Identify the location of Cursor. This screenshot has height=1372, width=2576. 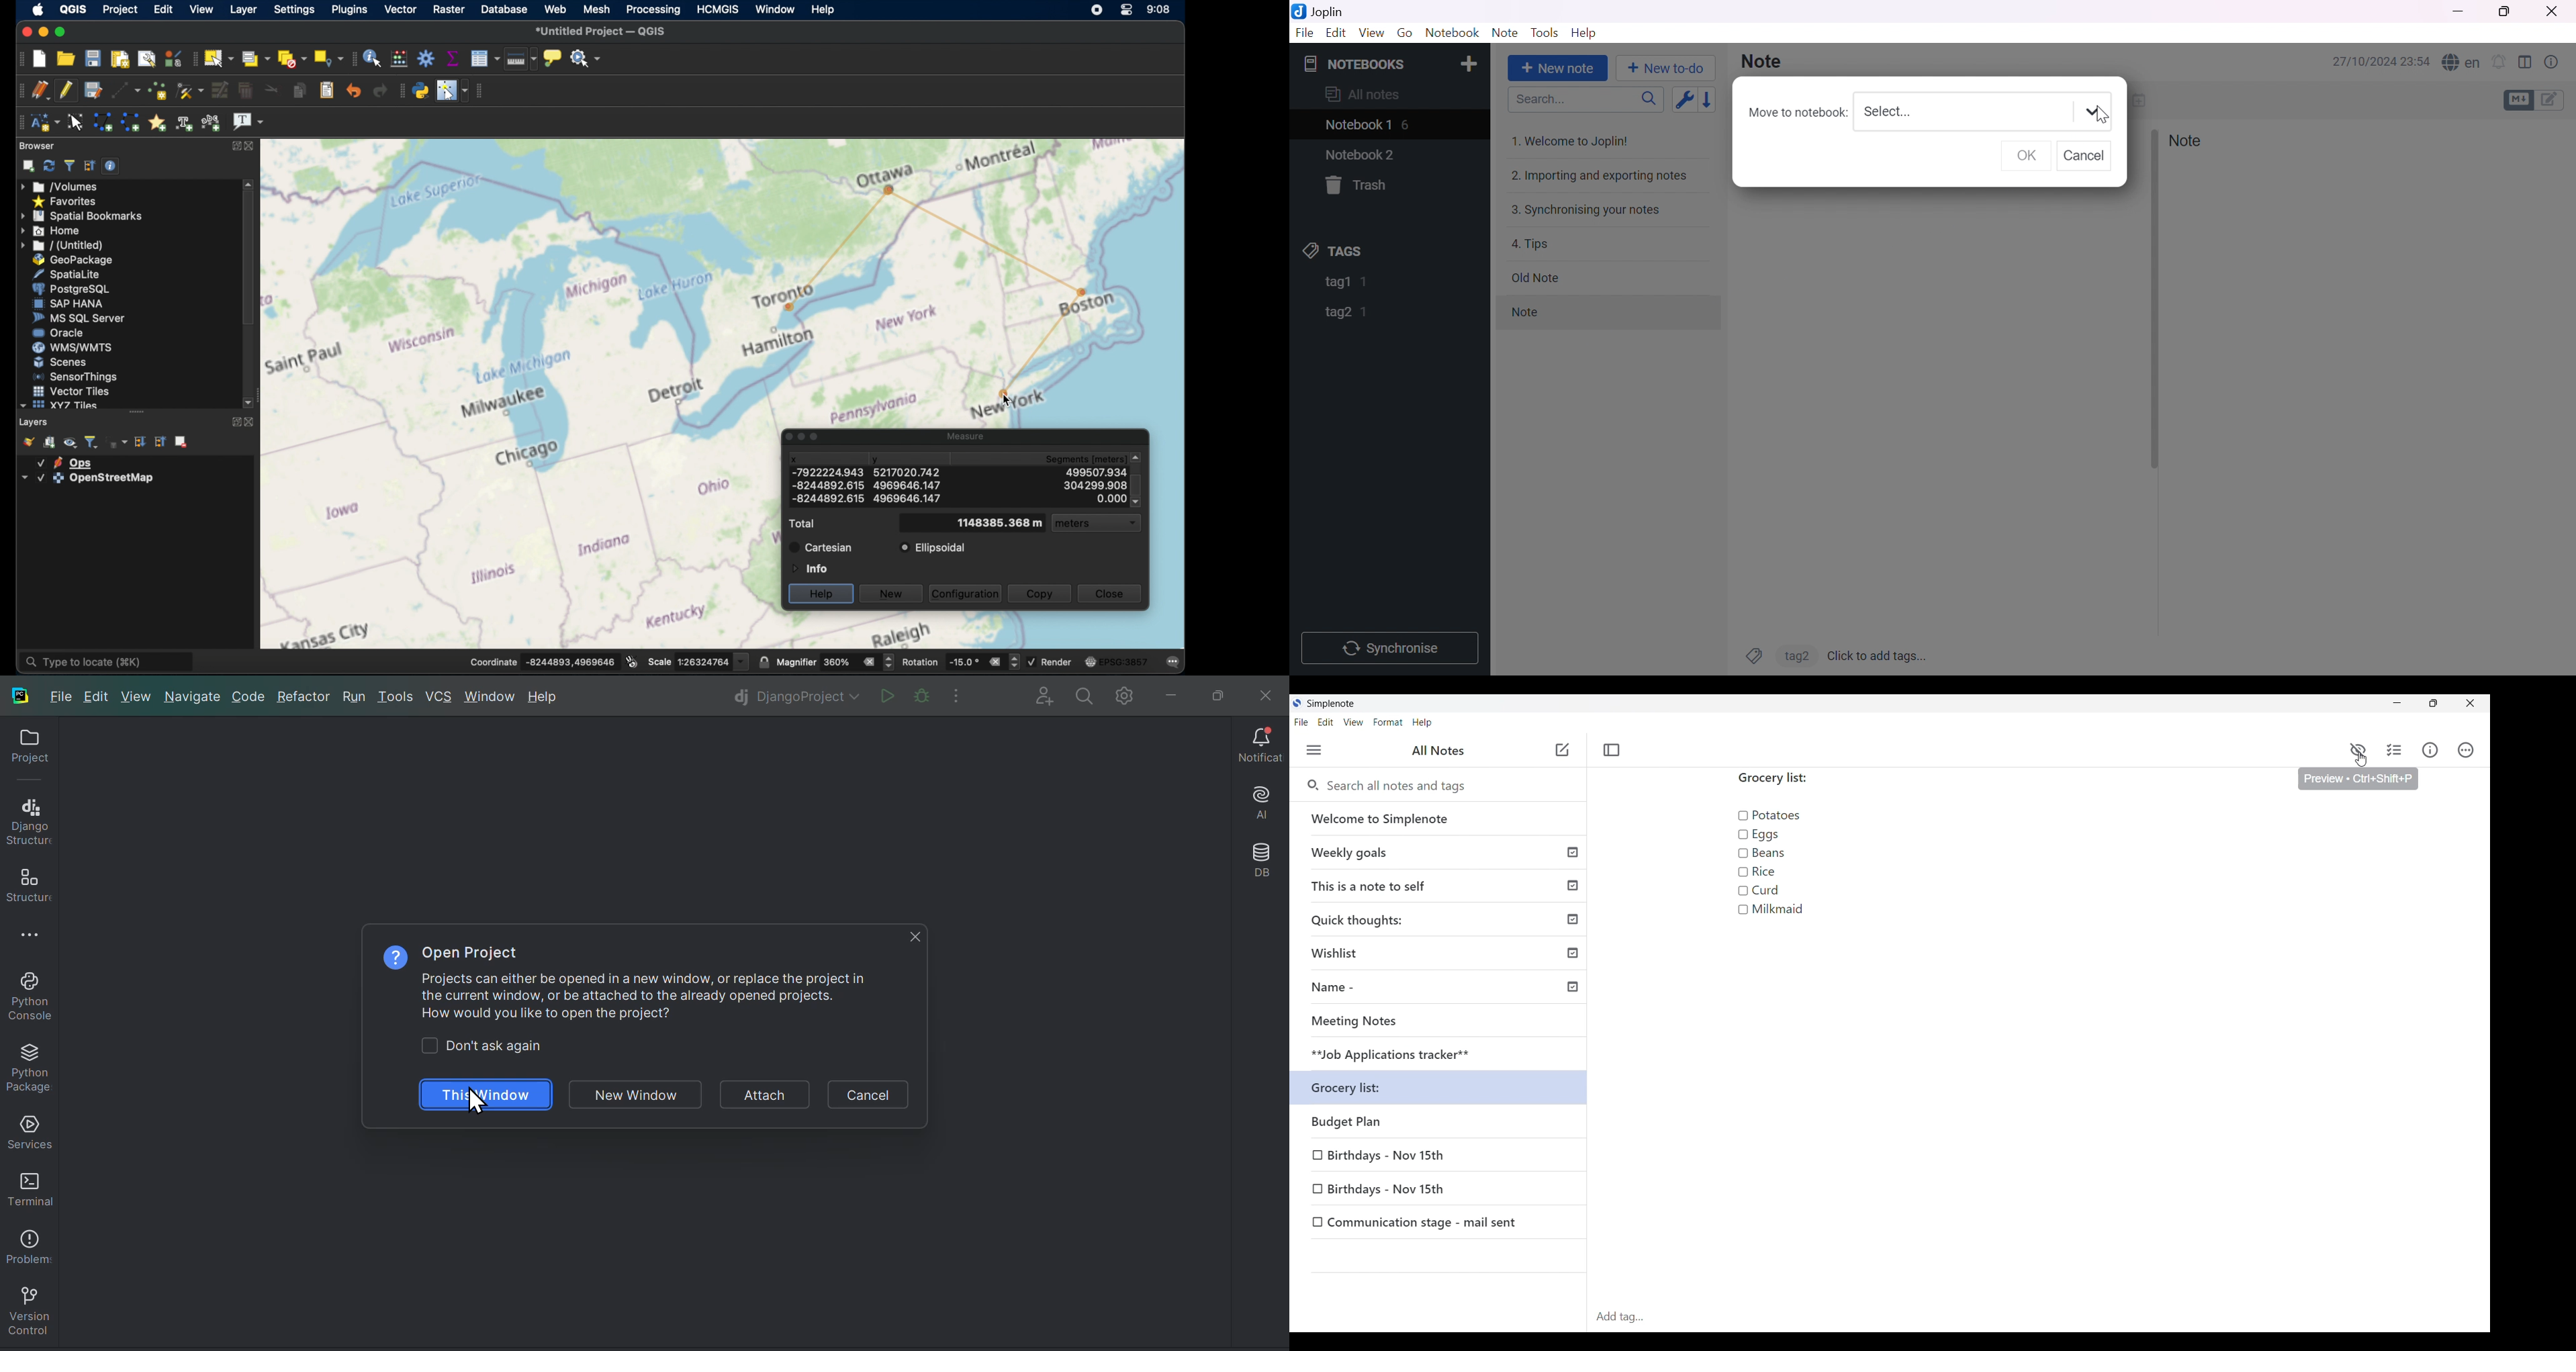
(2360, 761).